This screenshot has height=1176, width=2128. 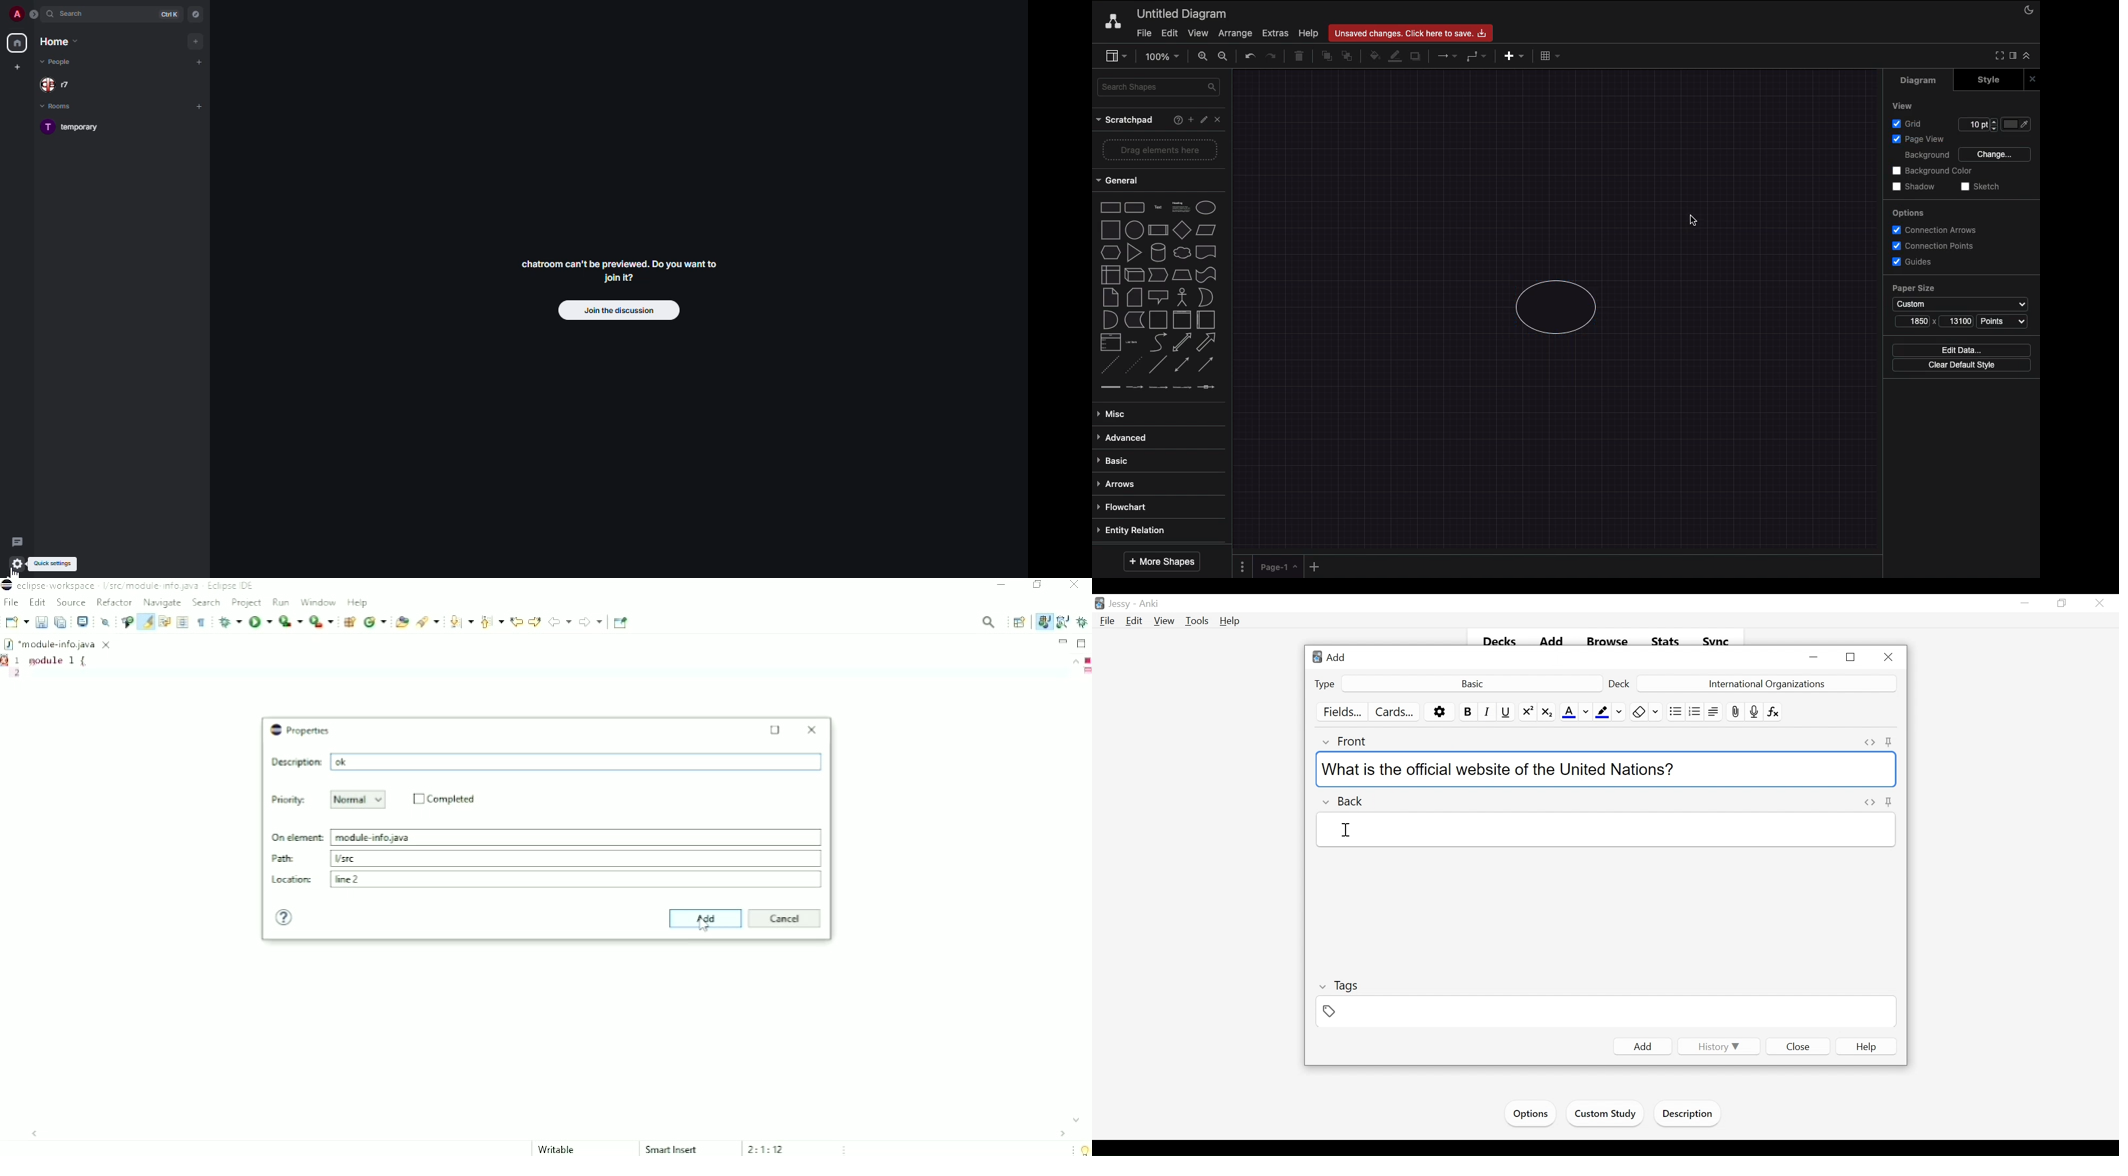 I want to click on Fill color, so click(x=1374, y=57).